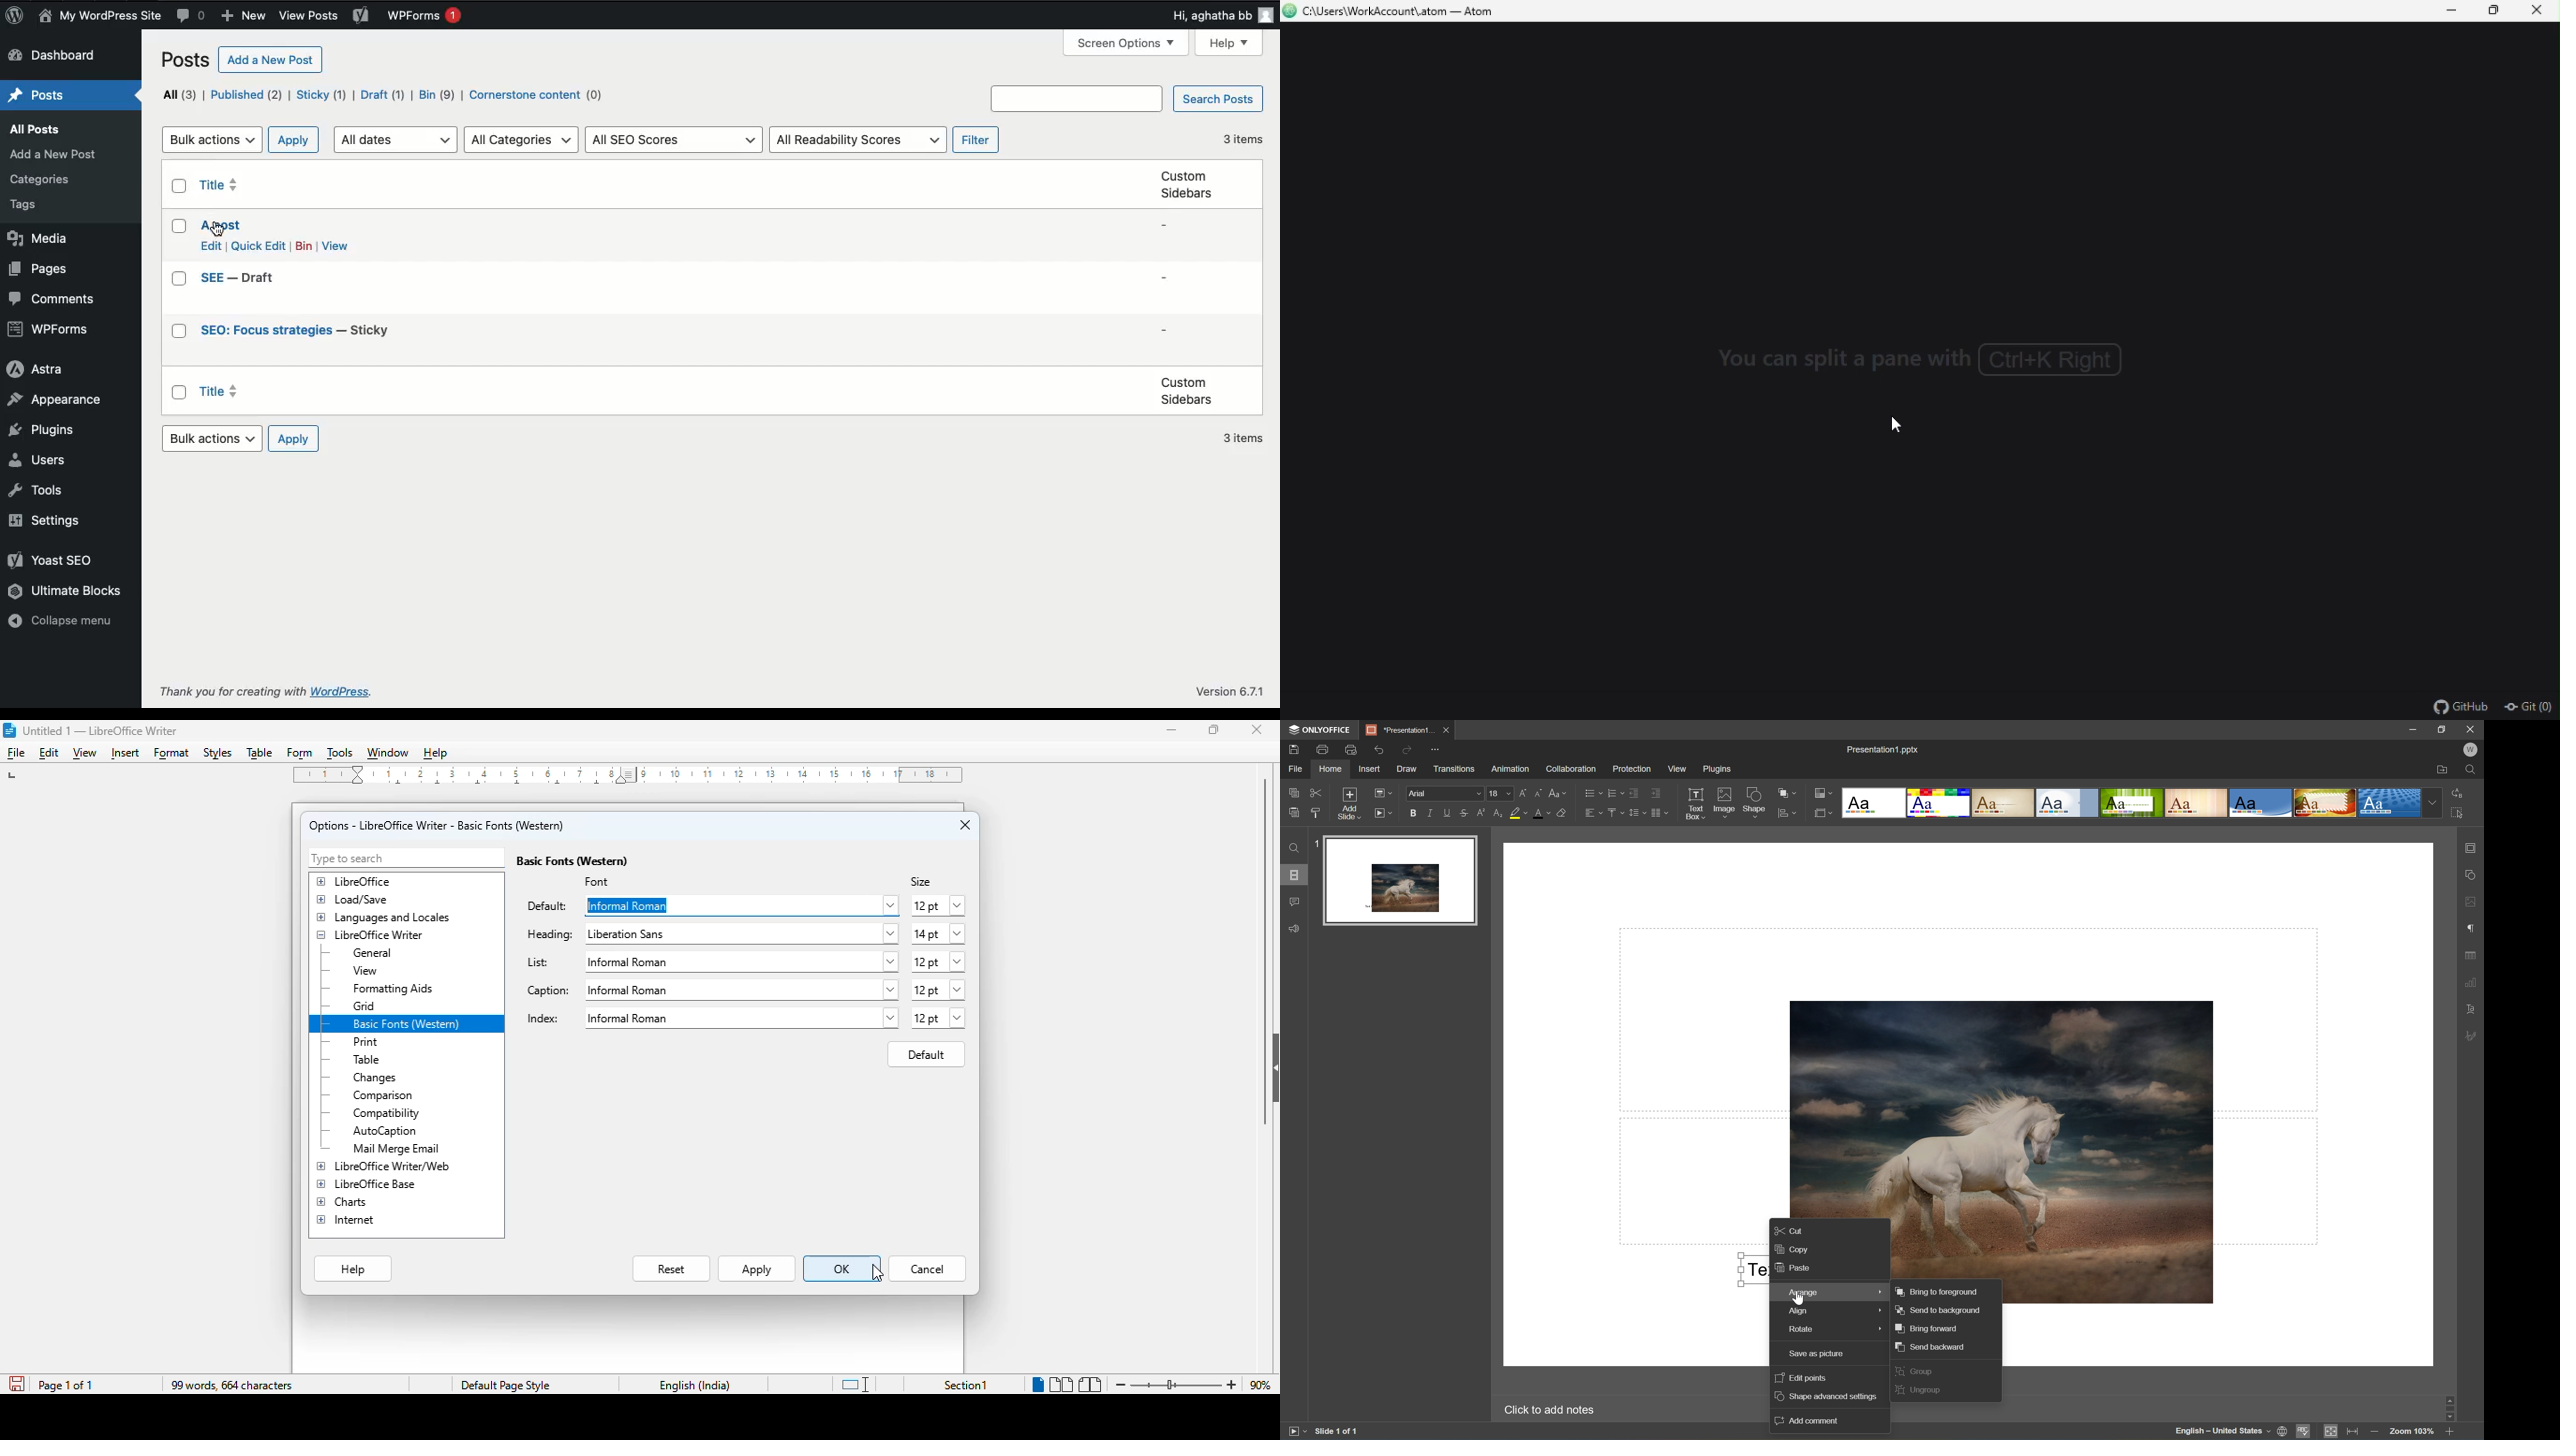  Describe the element at coordinates (2222, 1432) in the screenshot. I see `English - United States` at that location.